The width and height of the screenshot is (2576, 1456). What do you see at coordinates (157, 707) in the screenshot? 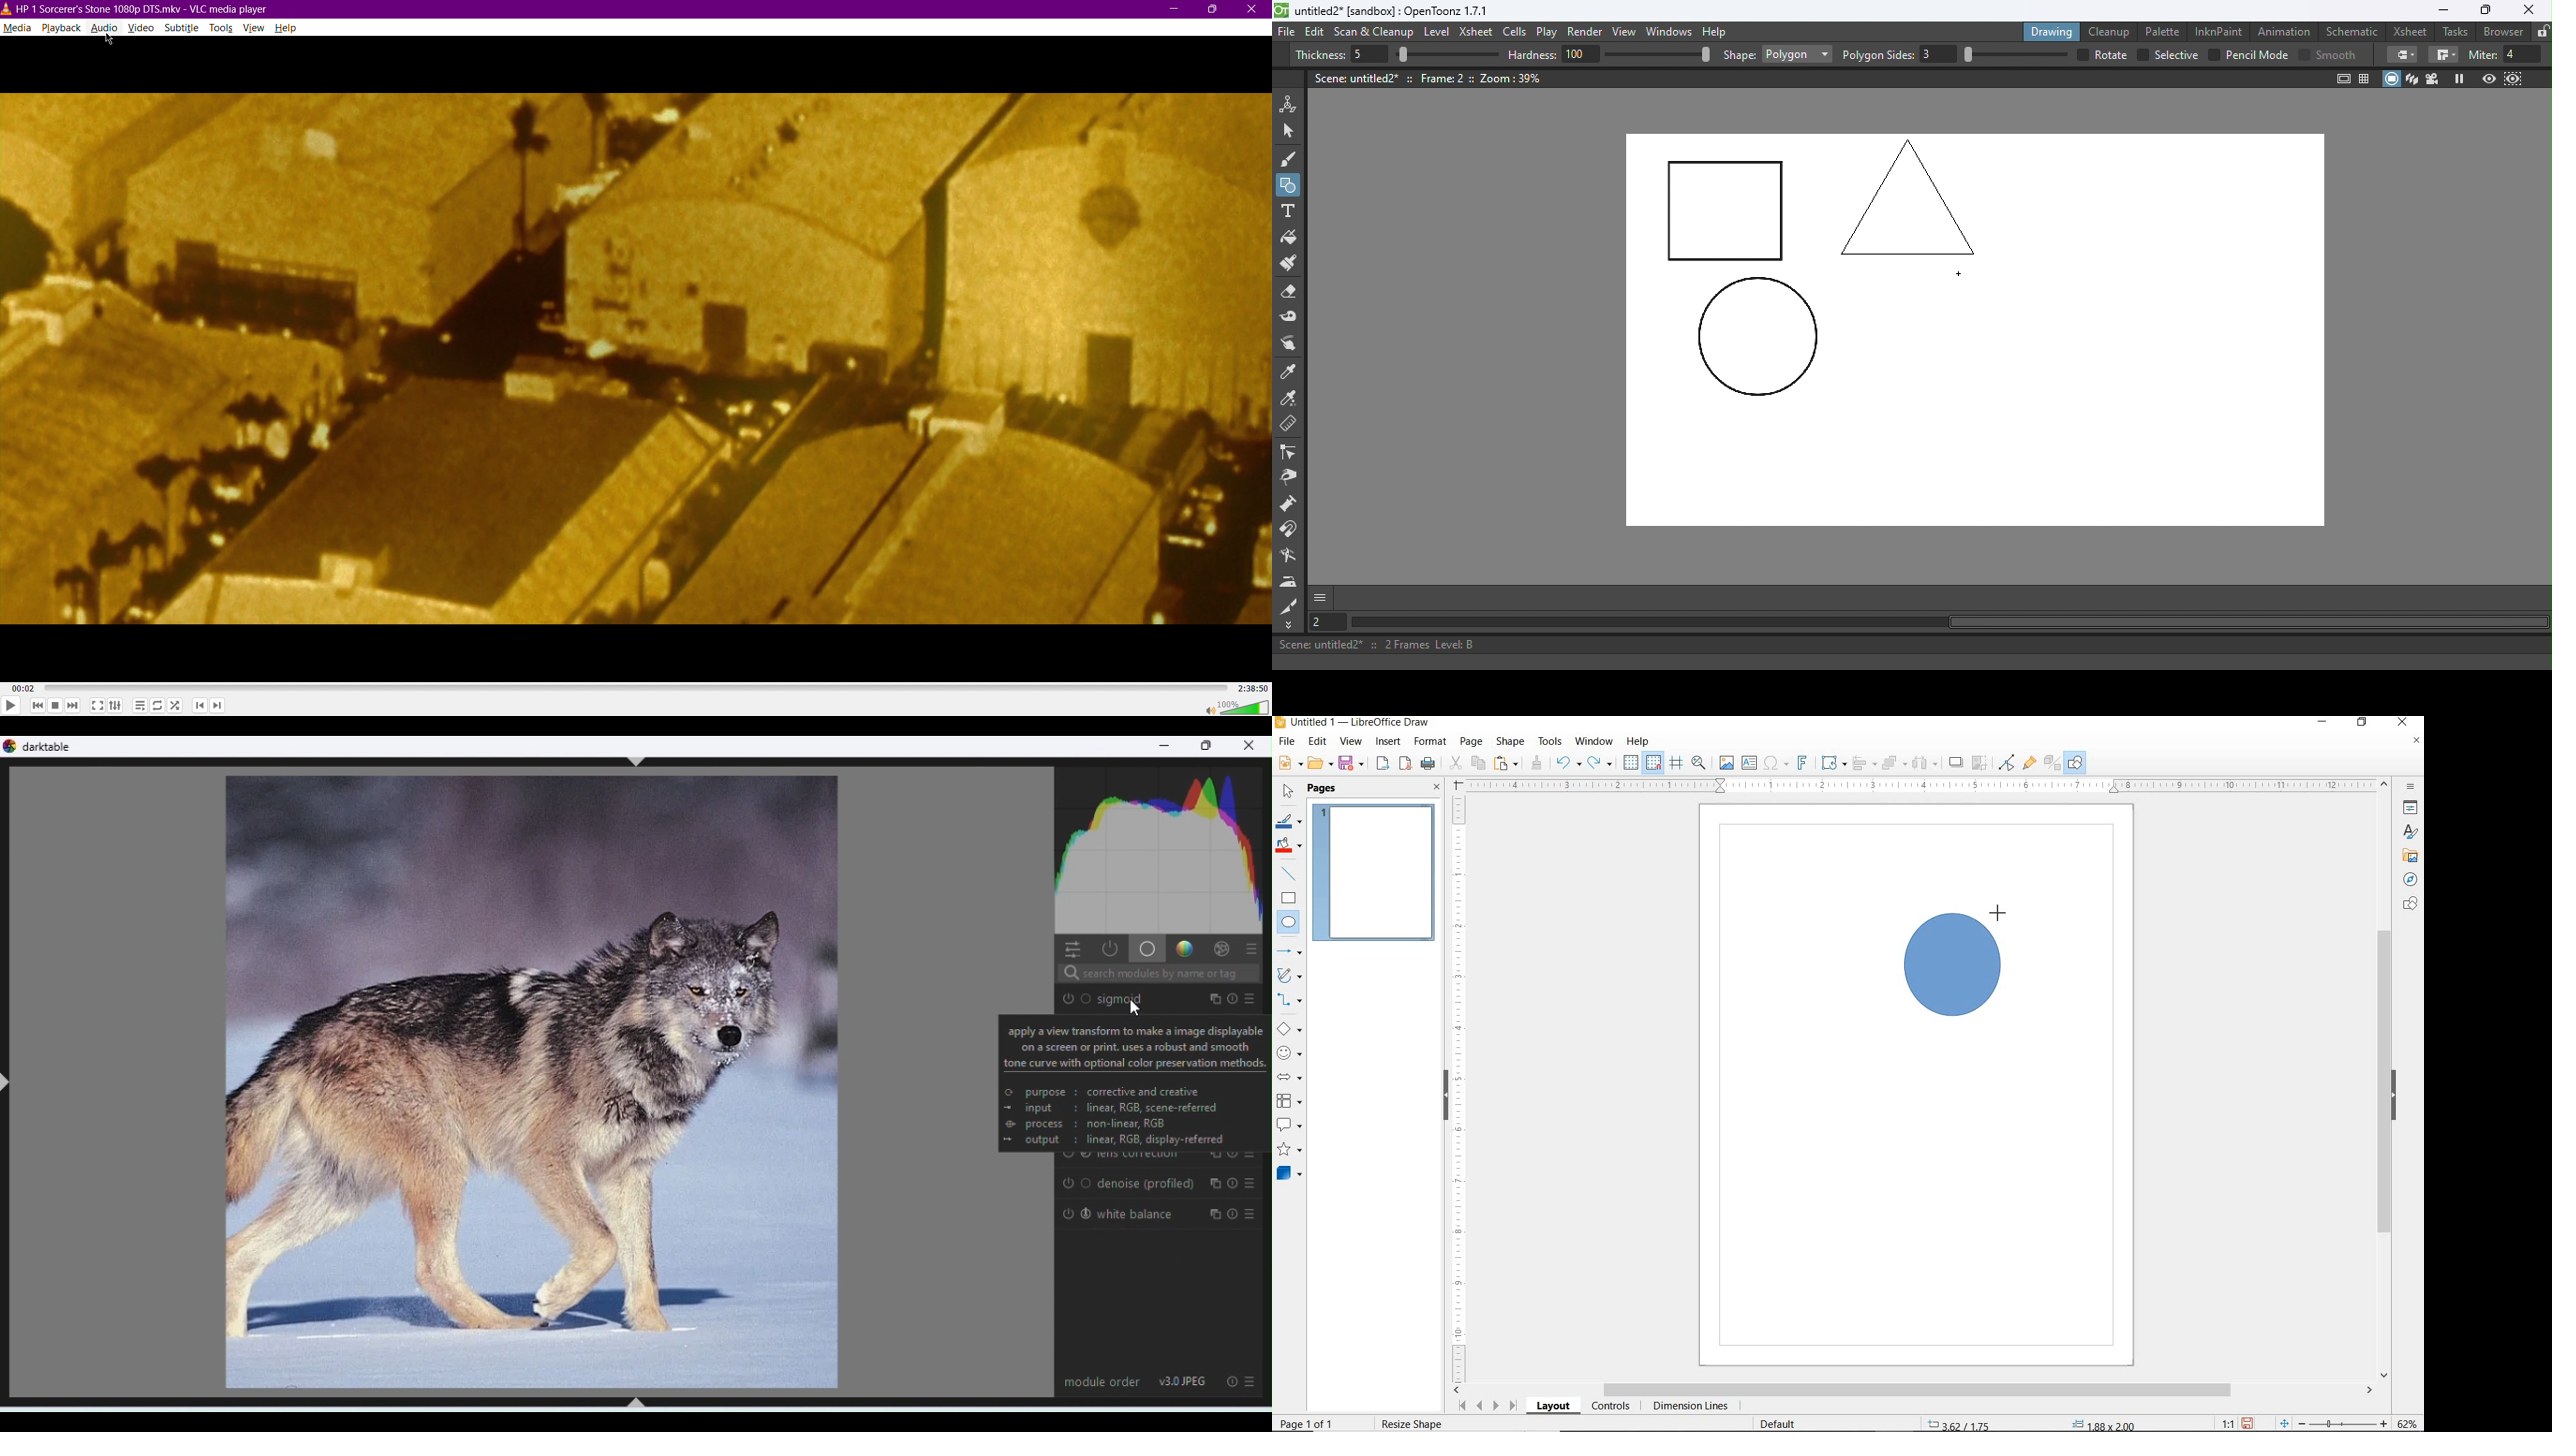
I see `Toggle Loop` at bounding box center [157, 707].